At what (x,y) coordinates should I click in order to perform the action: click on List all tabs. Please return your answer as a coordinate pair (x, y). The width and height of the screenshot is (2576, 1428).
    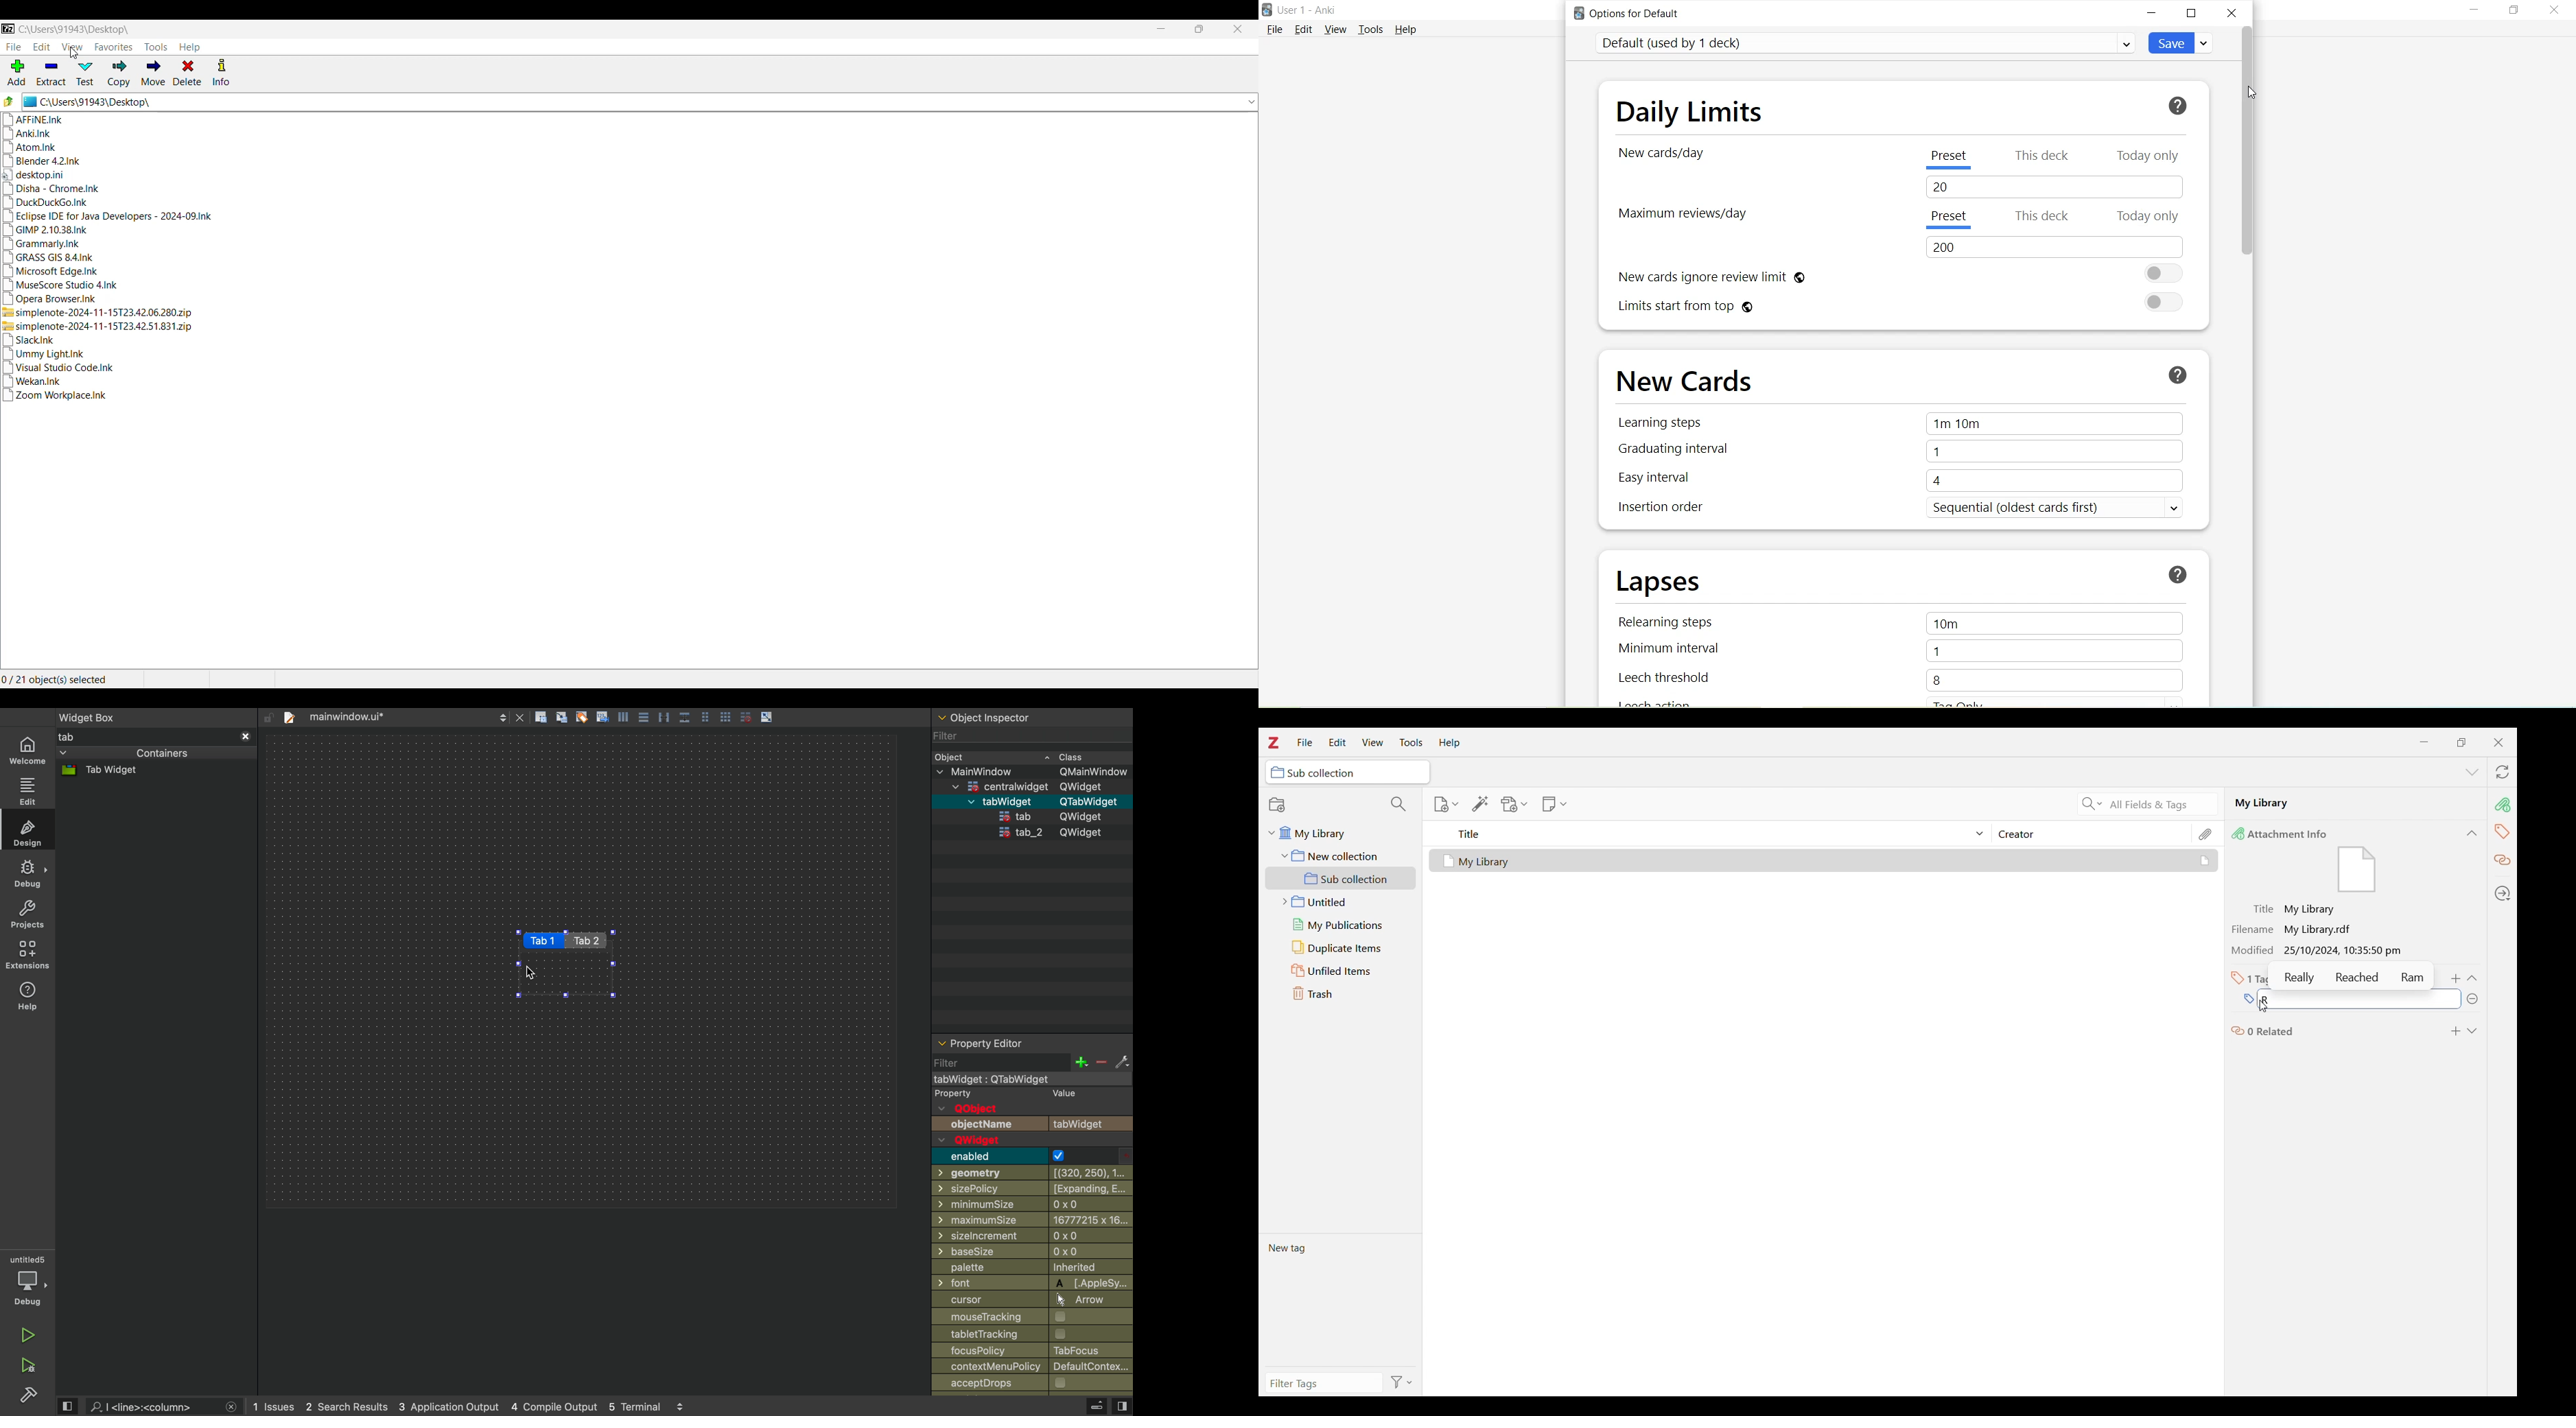
    Looking at the image, I should click on (2473, 773).